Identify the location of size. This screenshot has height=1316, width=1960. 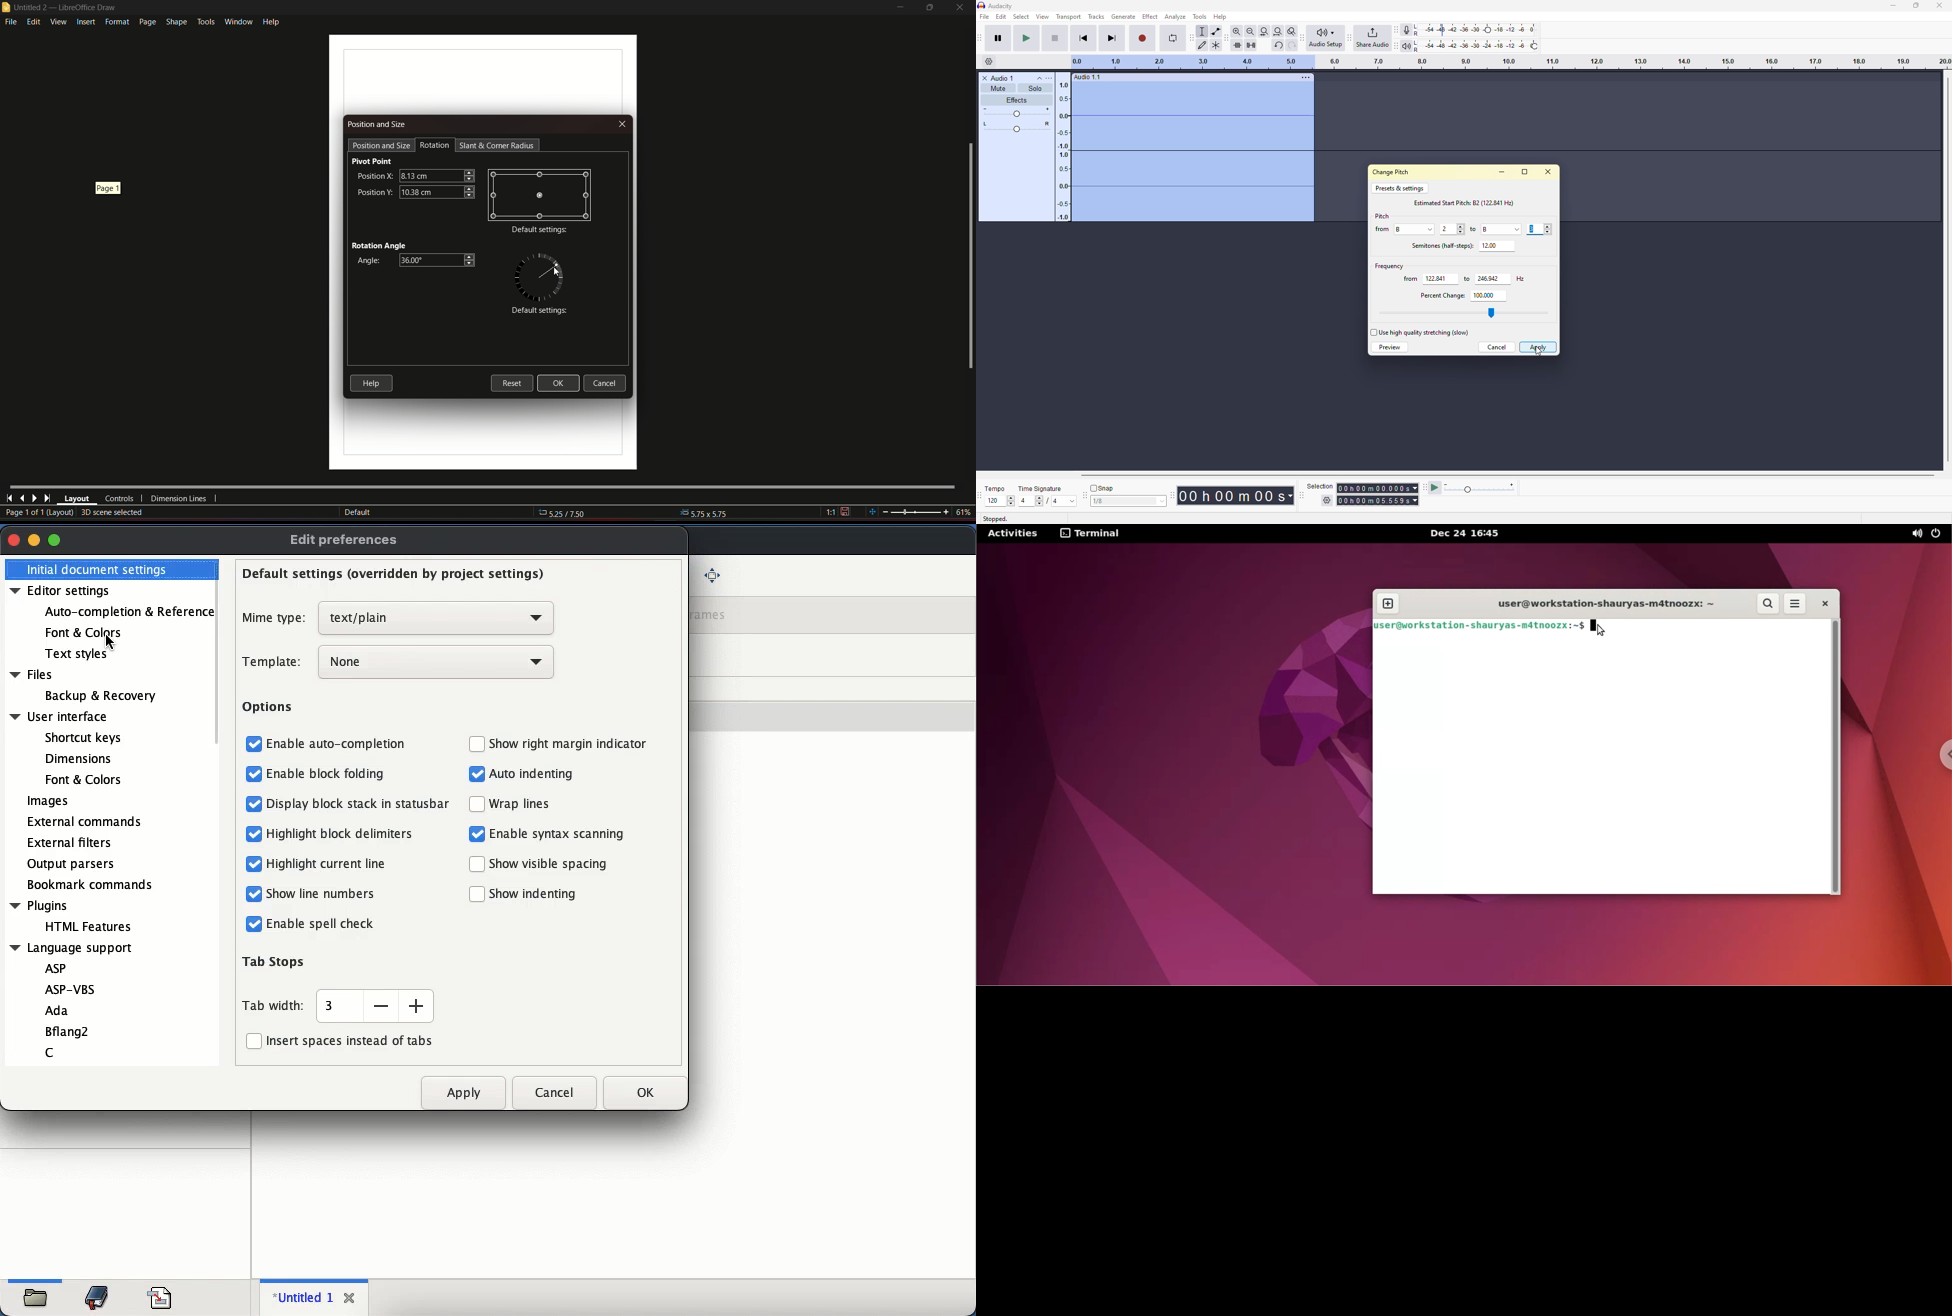
(332, 1005).